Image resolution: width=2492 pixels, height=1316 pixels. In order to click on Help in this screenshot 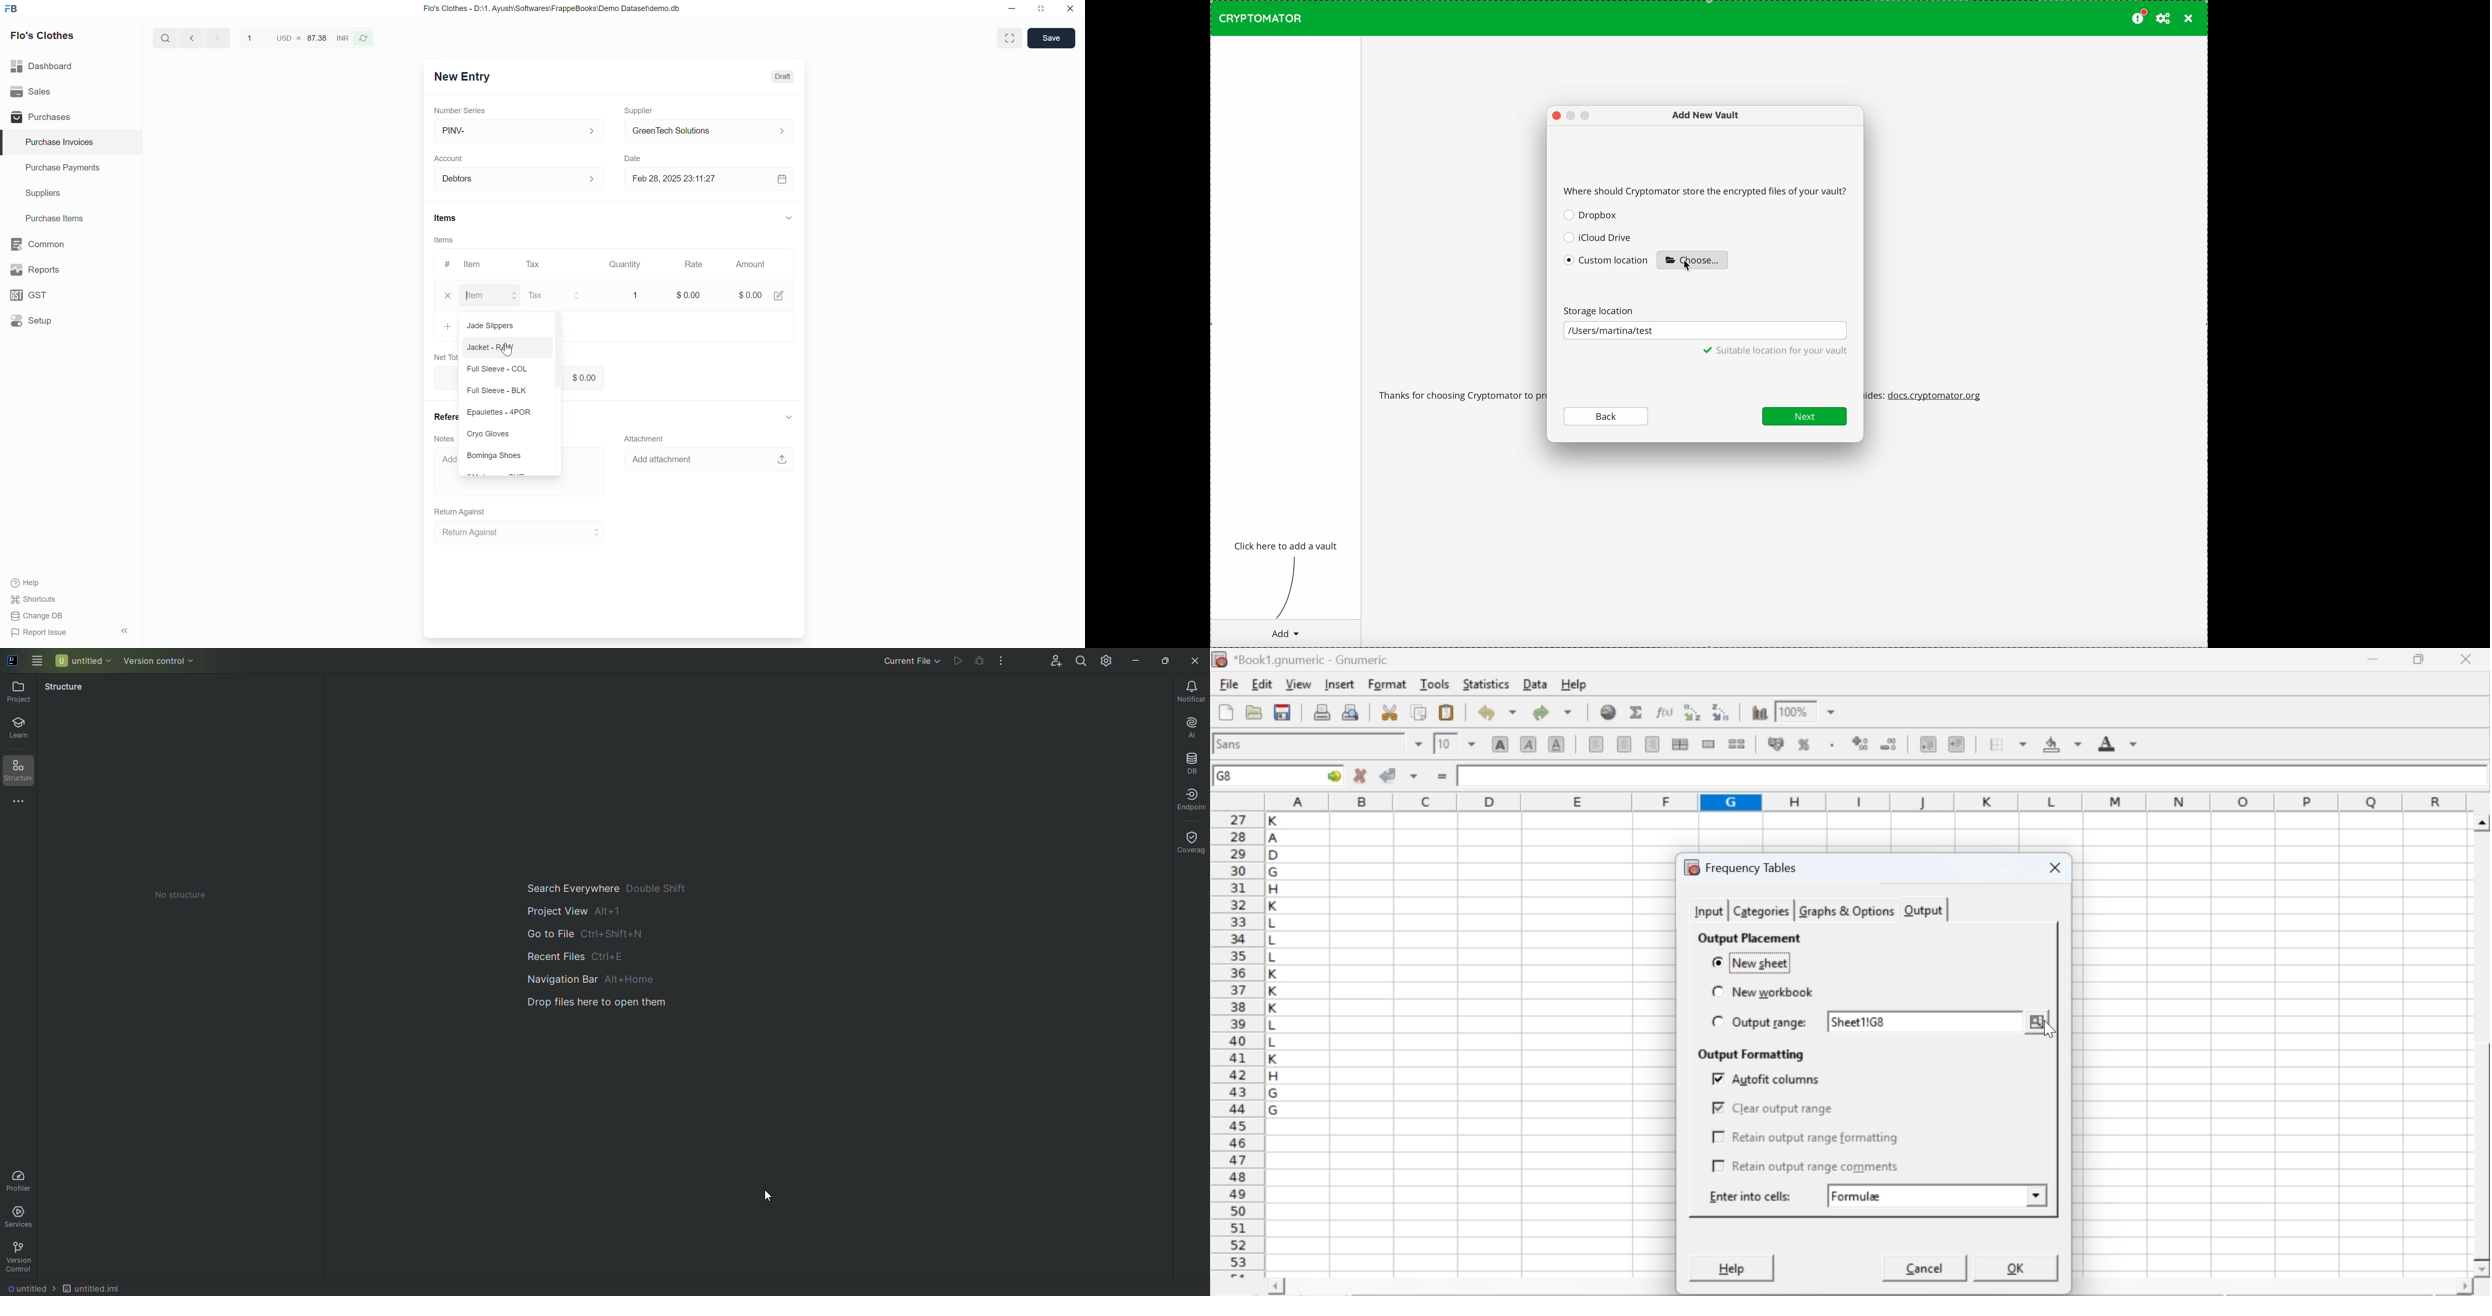, I will do `click(28, 583)`.